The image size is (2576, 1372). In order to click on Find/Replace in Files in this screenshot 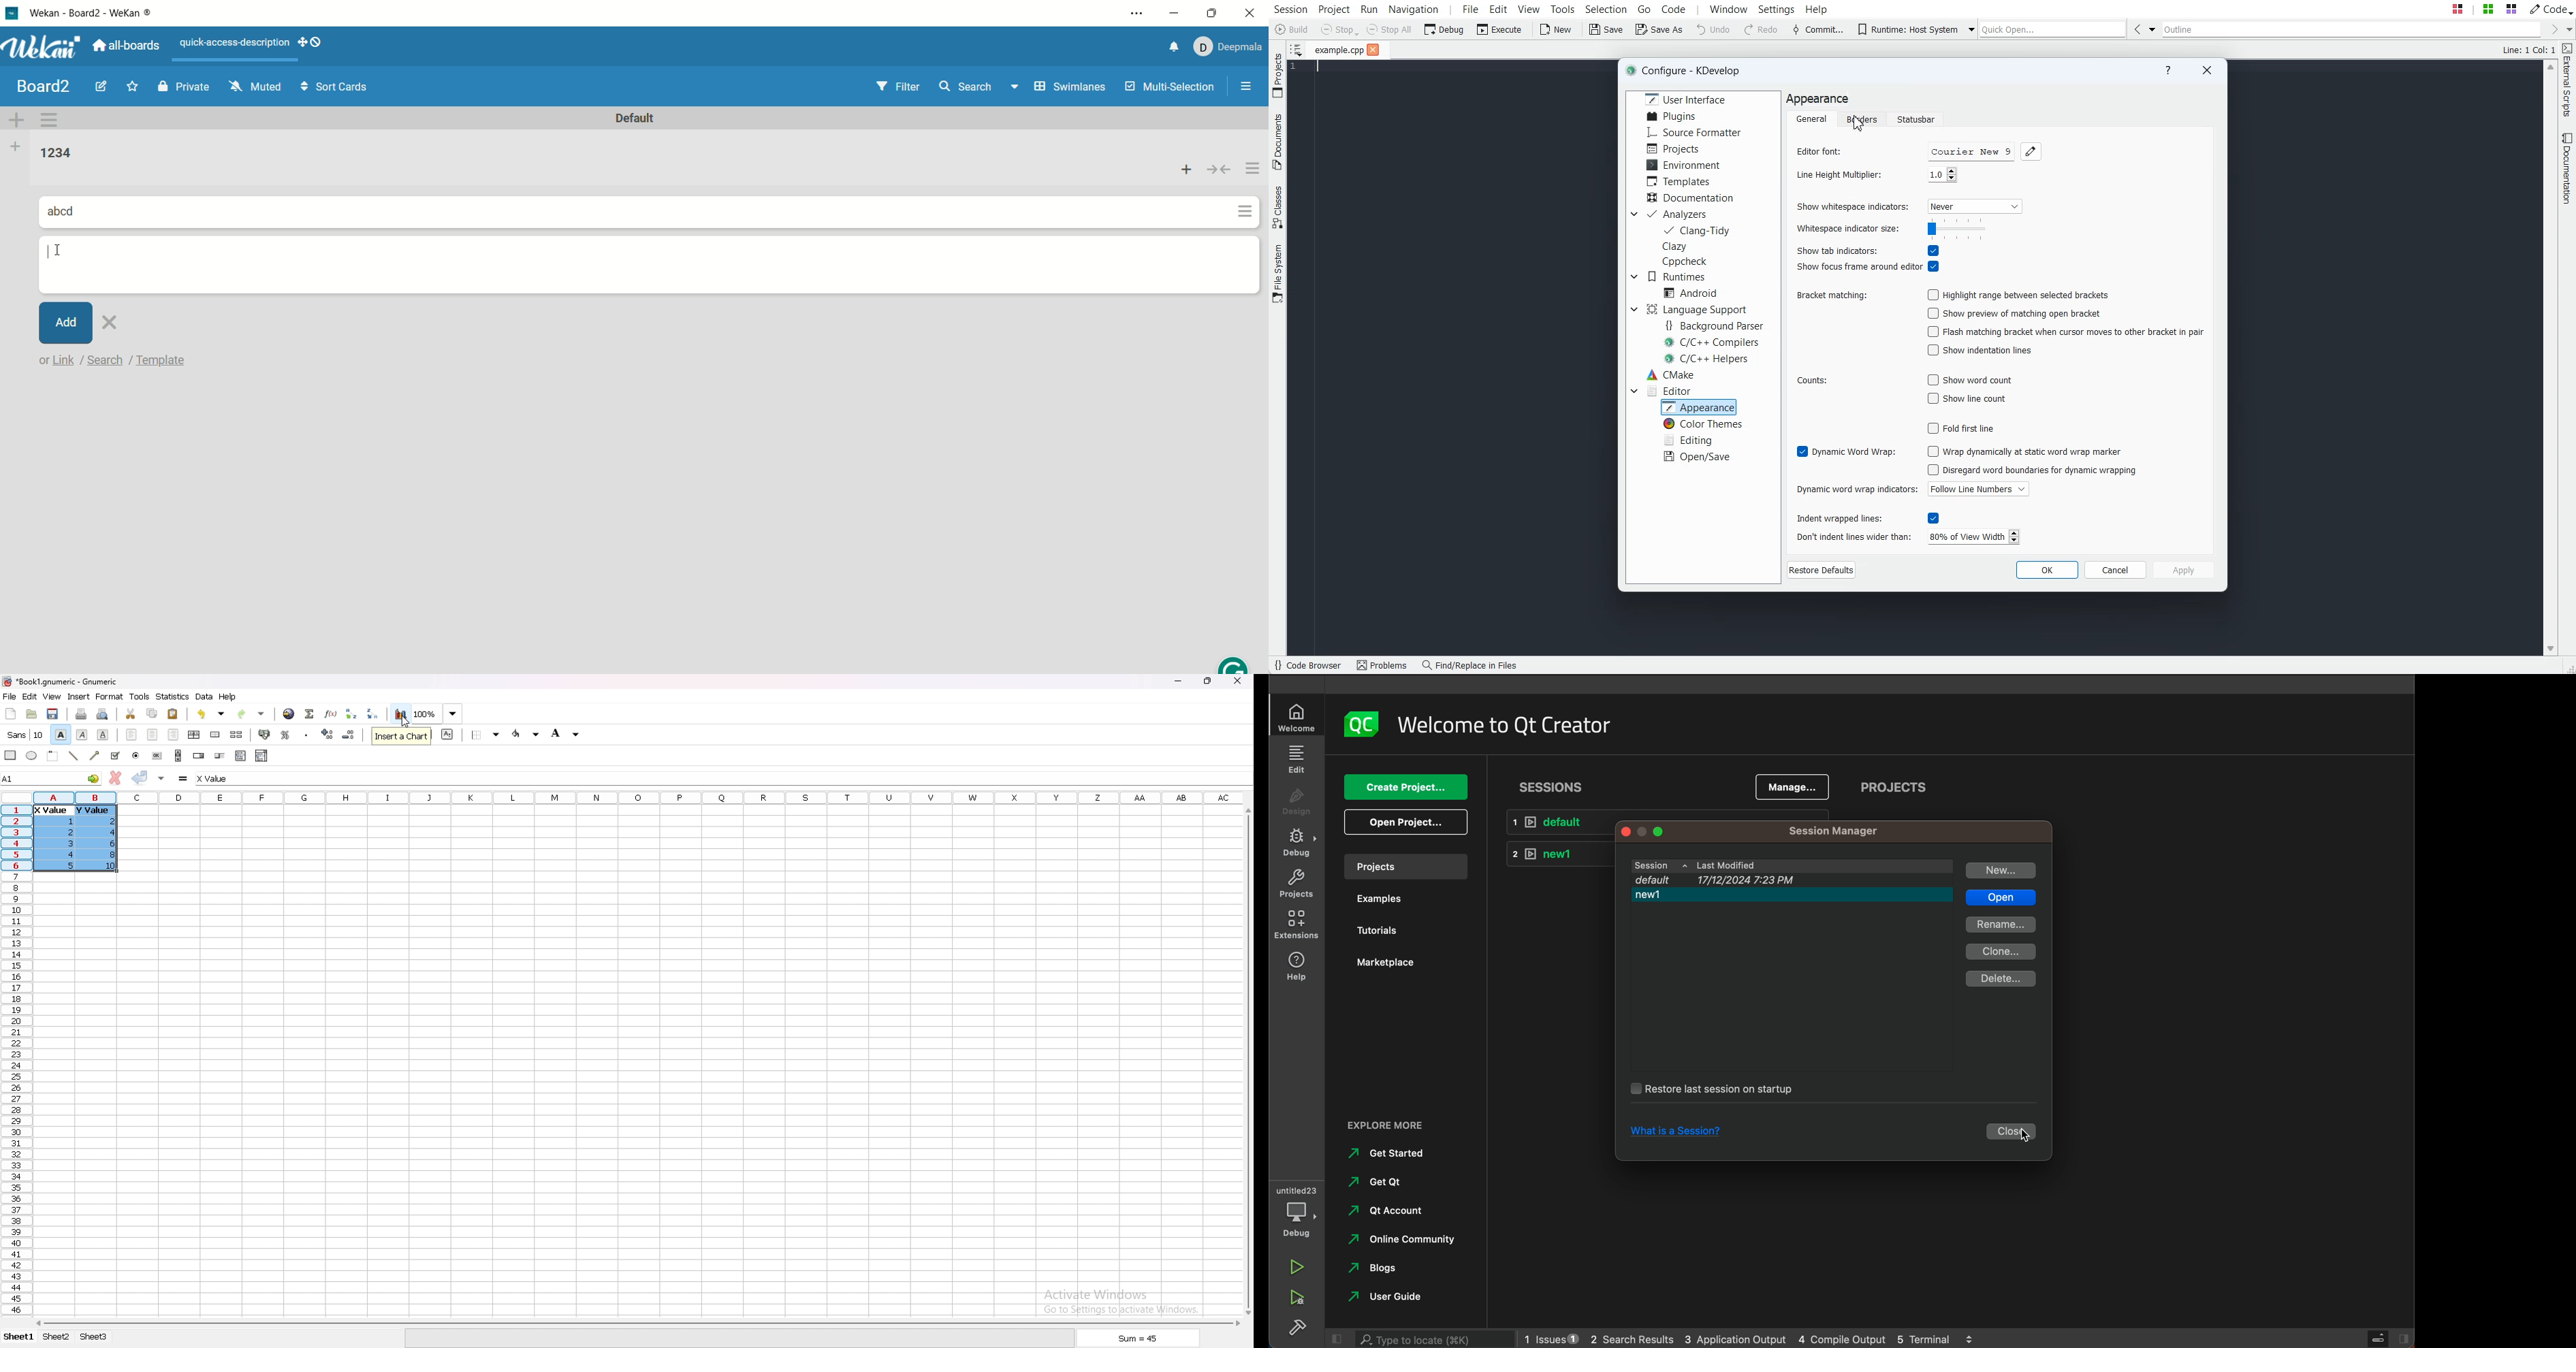, I will do `click(1471, 665)`.